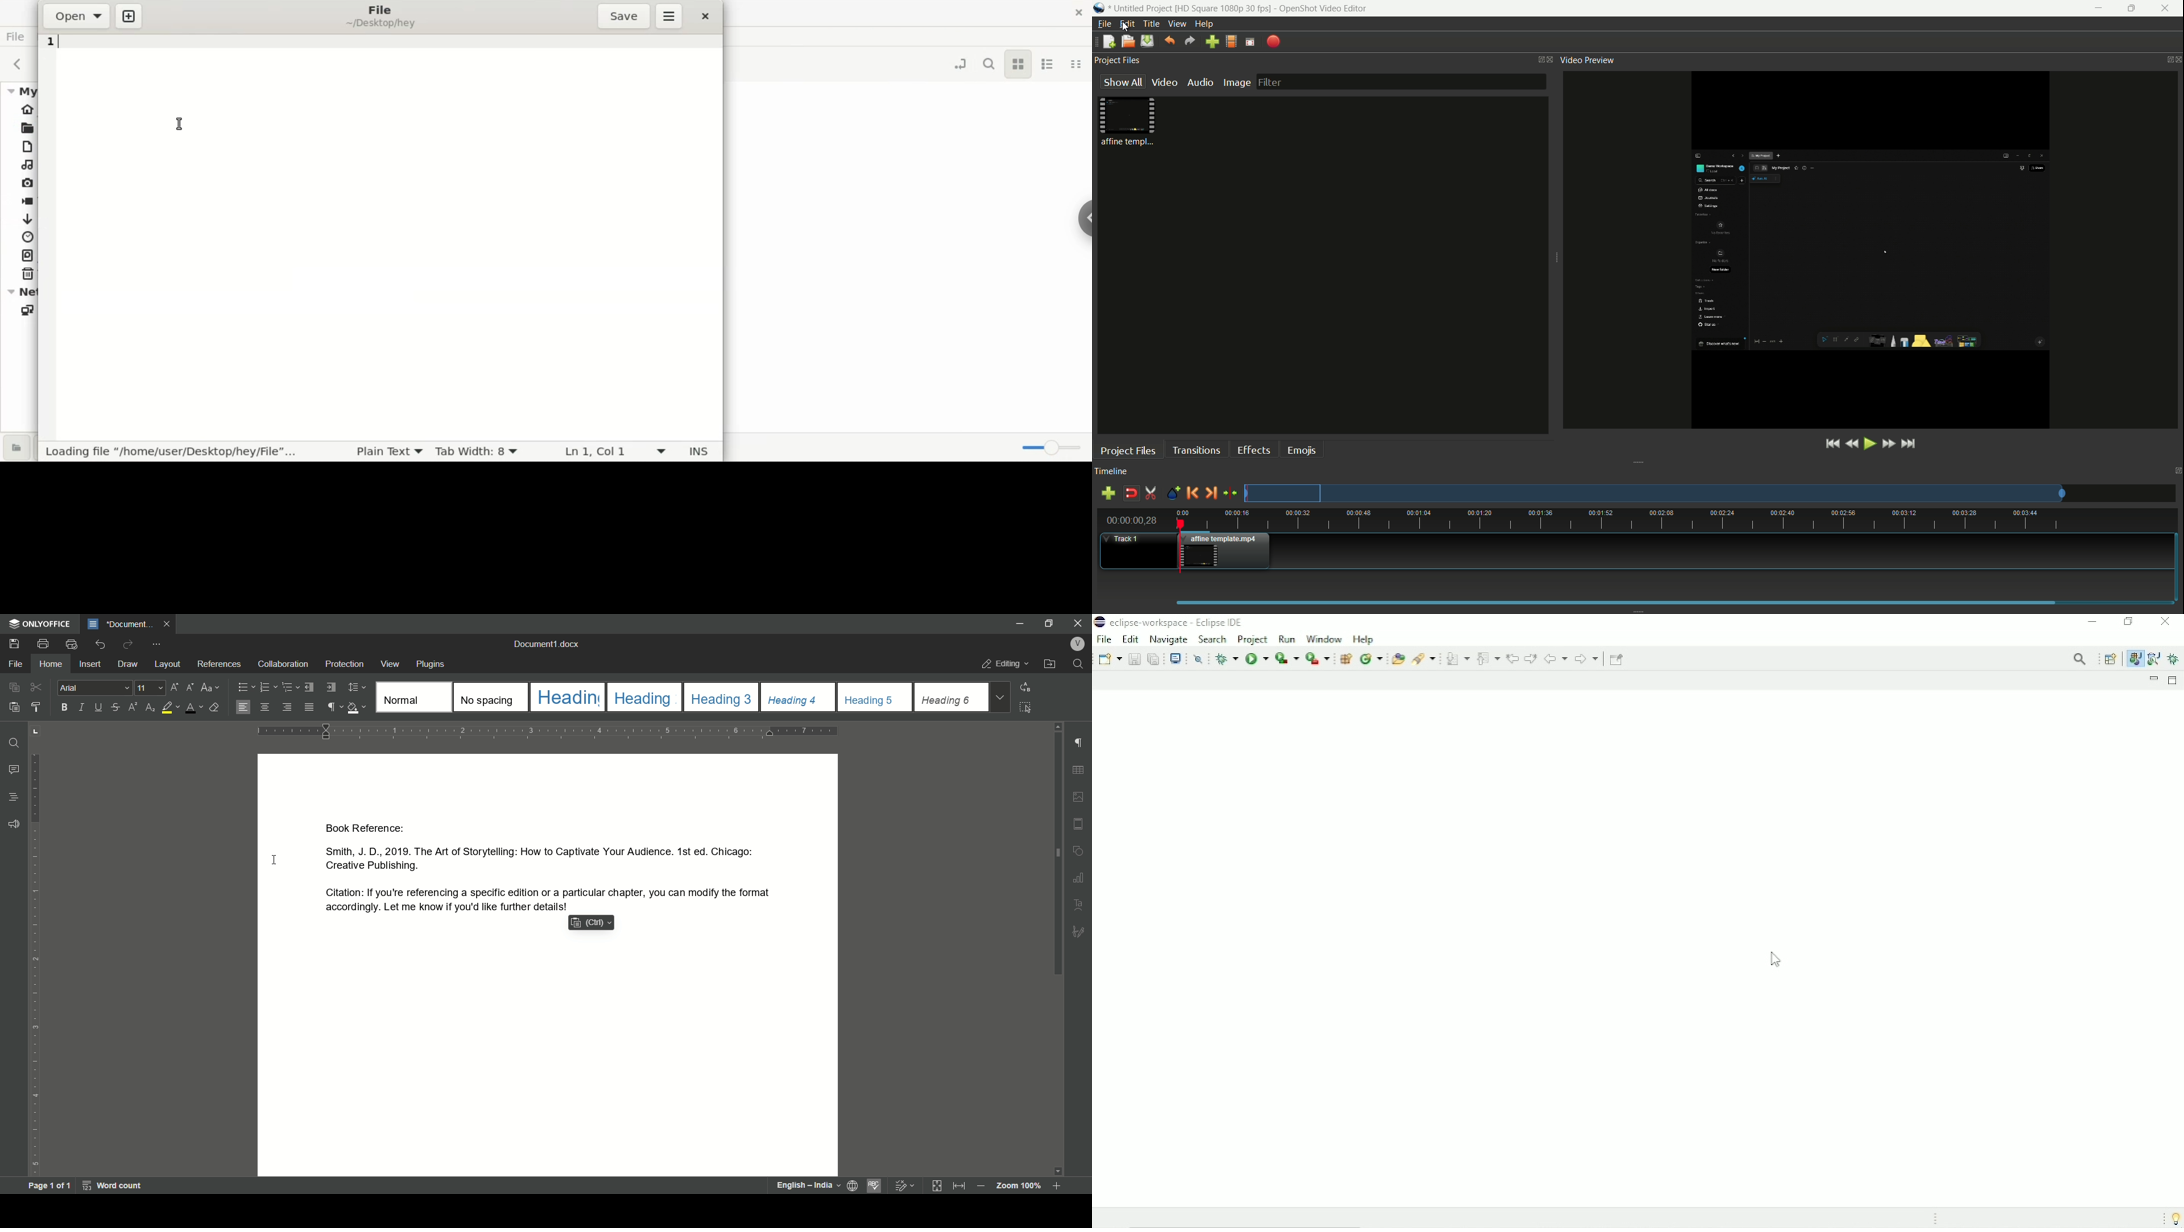 The width and height of the screenshot is (2184, 1232). What do you see at coordinates (2132, 9) in the screenshot?
I see `maximize` at bounding box center [2132, 9].